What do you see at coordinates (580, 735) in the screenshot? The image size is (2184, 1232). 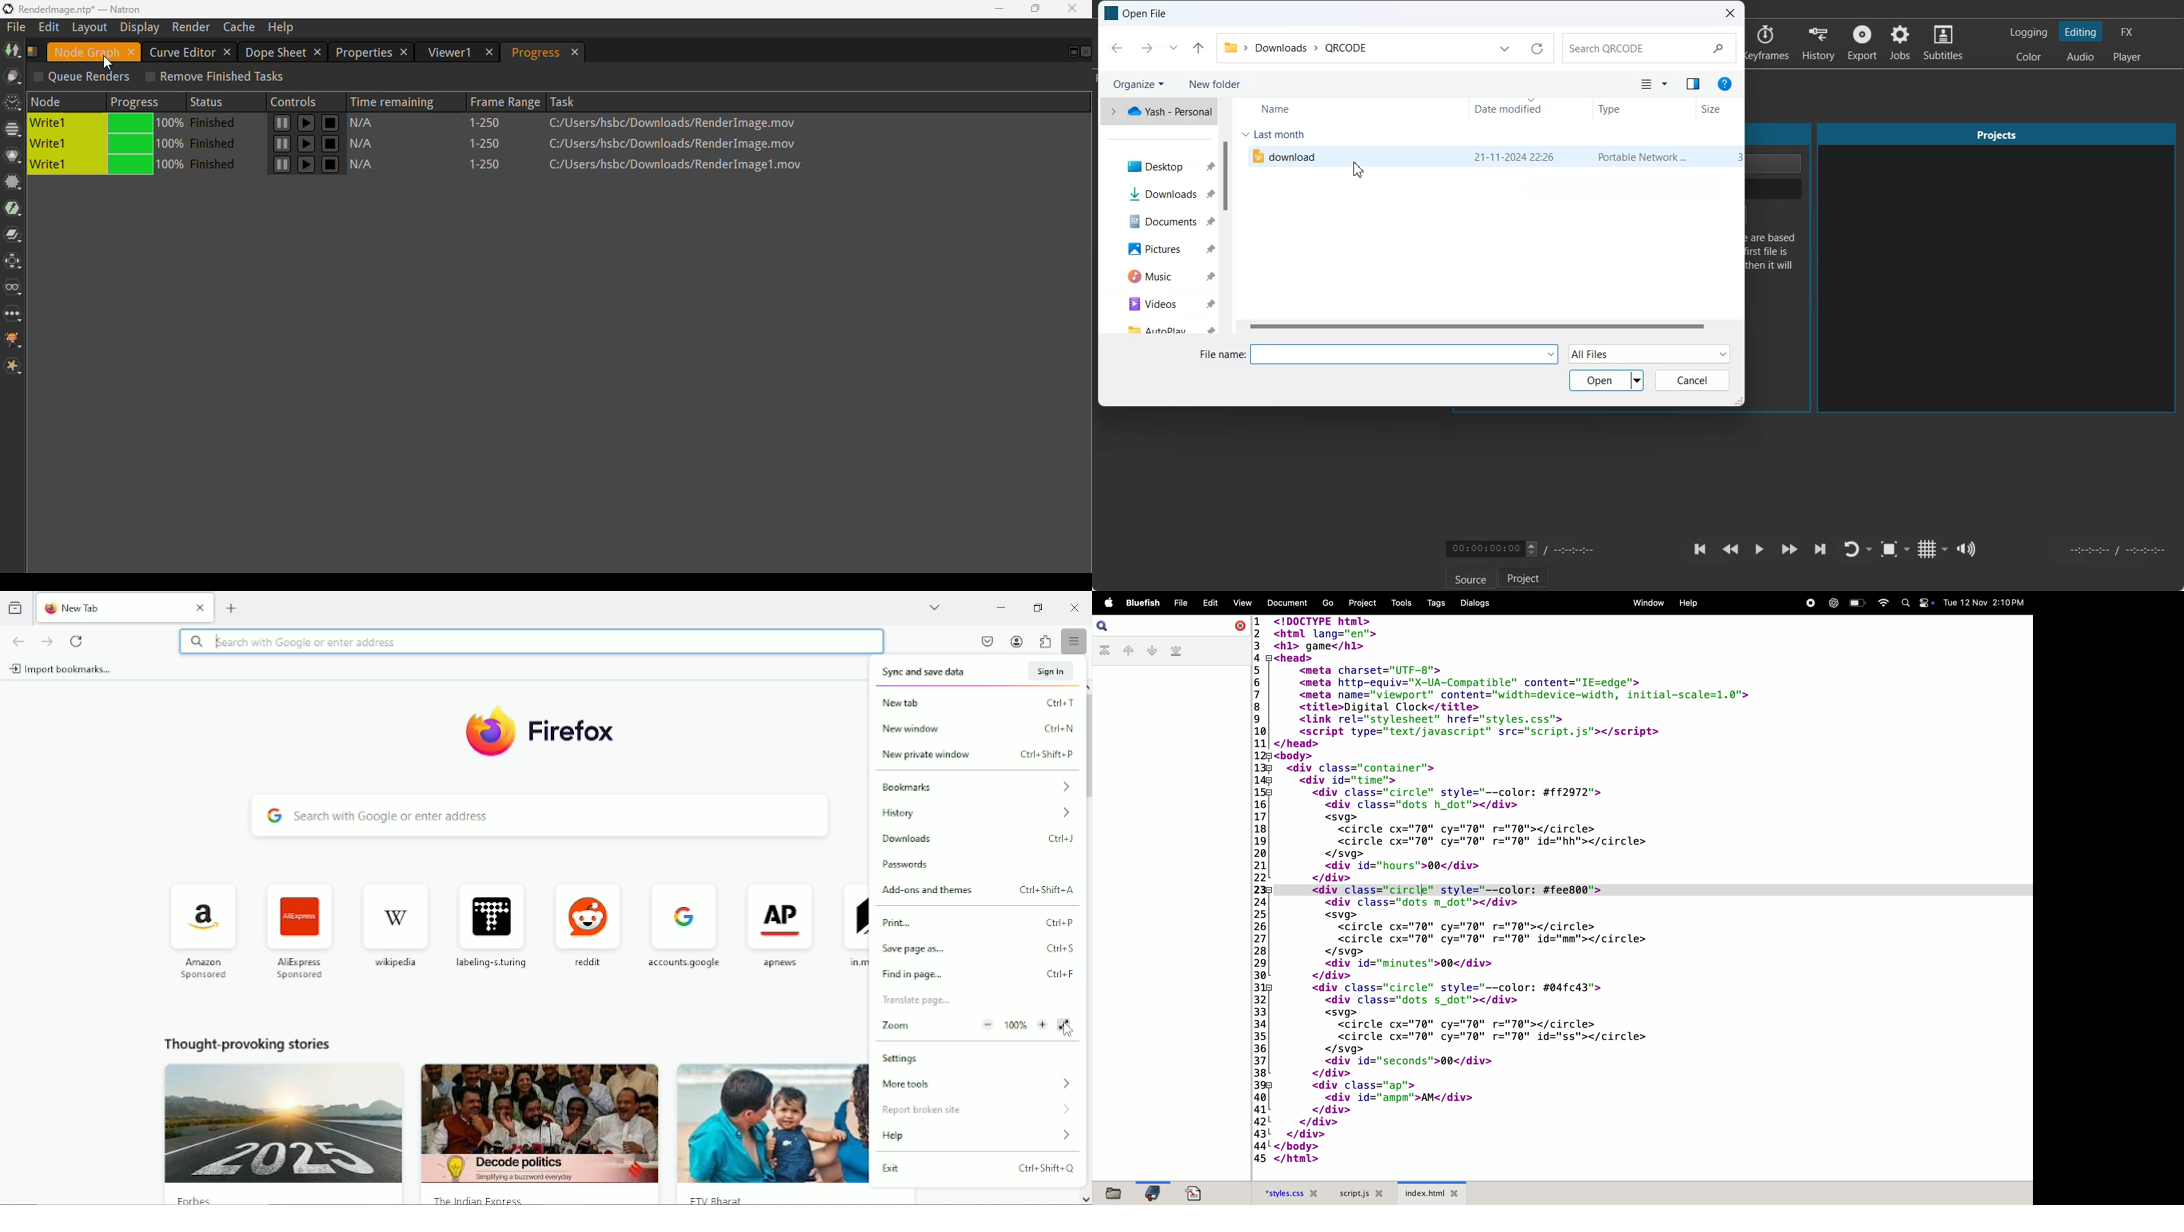 I see `firefox ` at bounding box center [580, 735].